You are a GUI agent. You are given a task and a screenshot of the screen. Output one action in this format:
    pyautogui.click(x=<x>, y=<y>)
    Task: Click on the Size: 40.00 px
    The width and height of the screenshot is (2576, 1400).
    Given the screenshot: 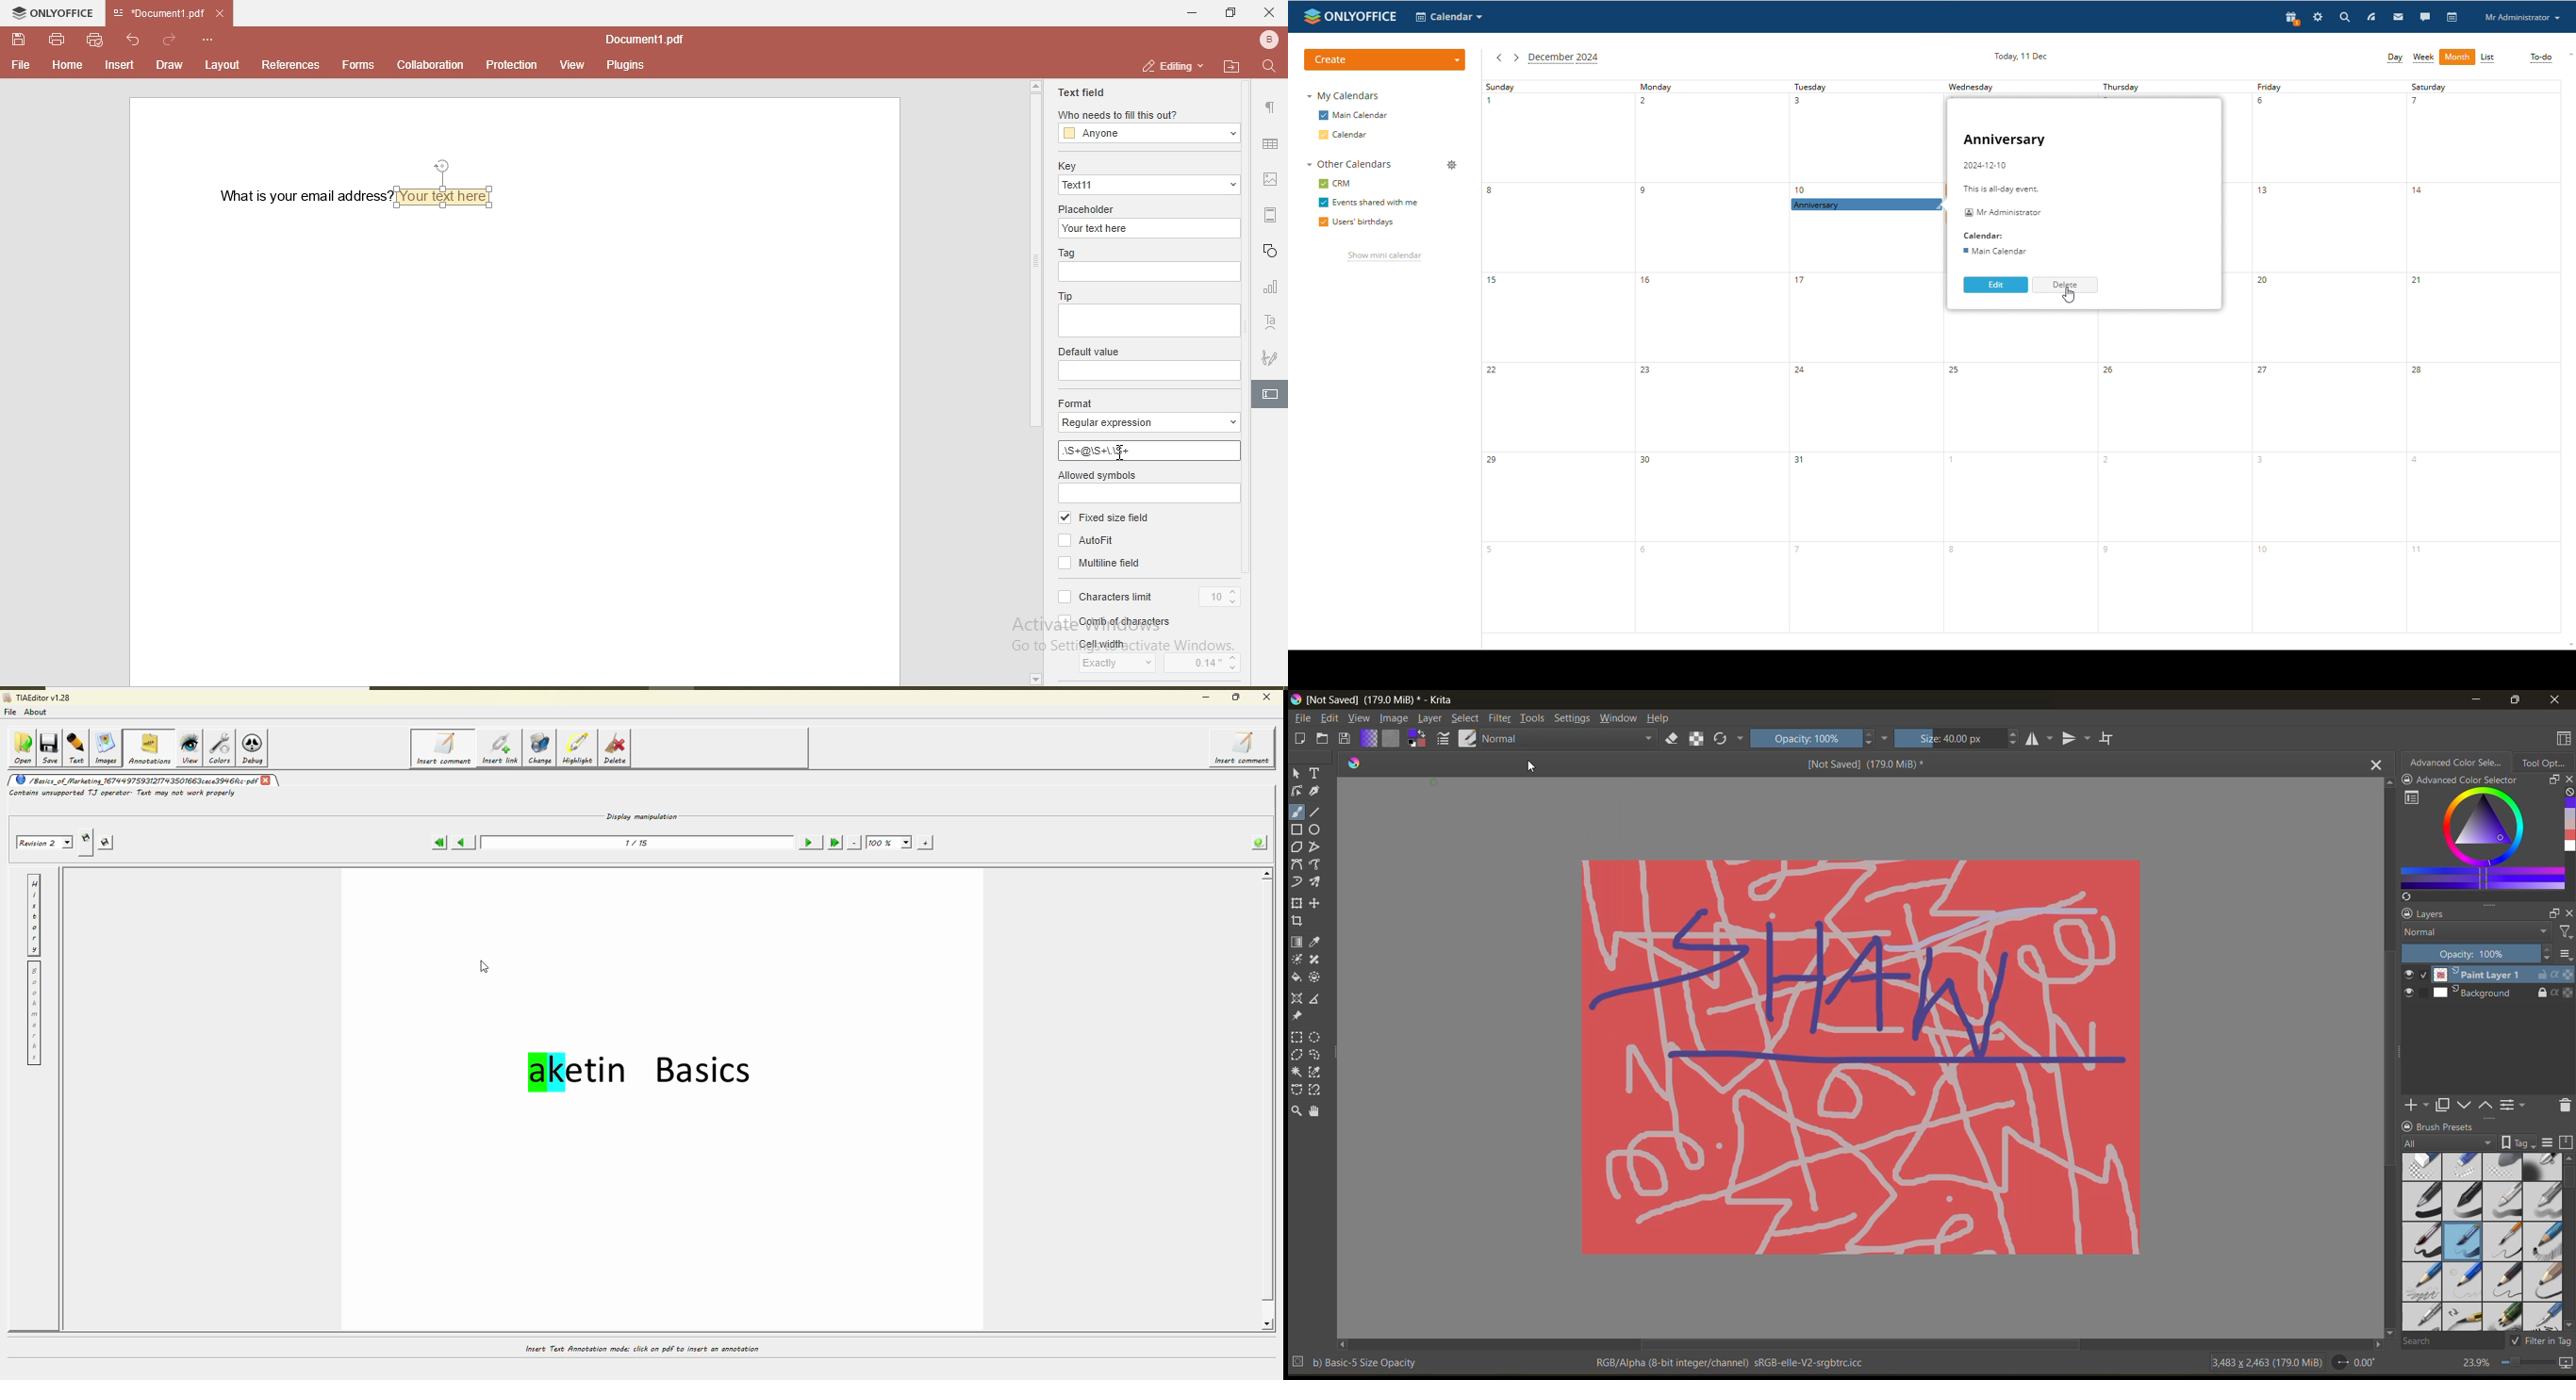 What is the action you would take?
    pyautogui.click(x=1957, y=739)
    